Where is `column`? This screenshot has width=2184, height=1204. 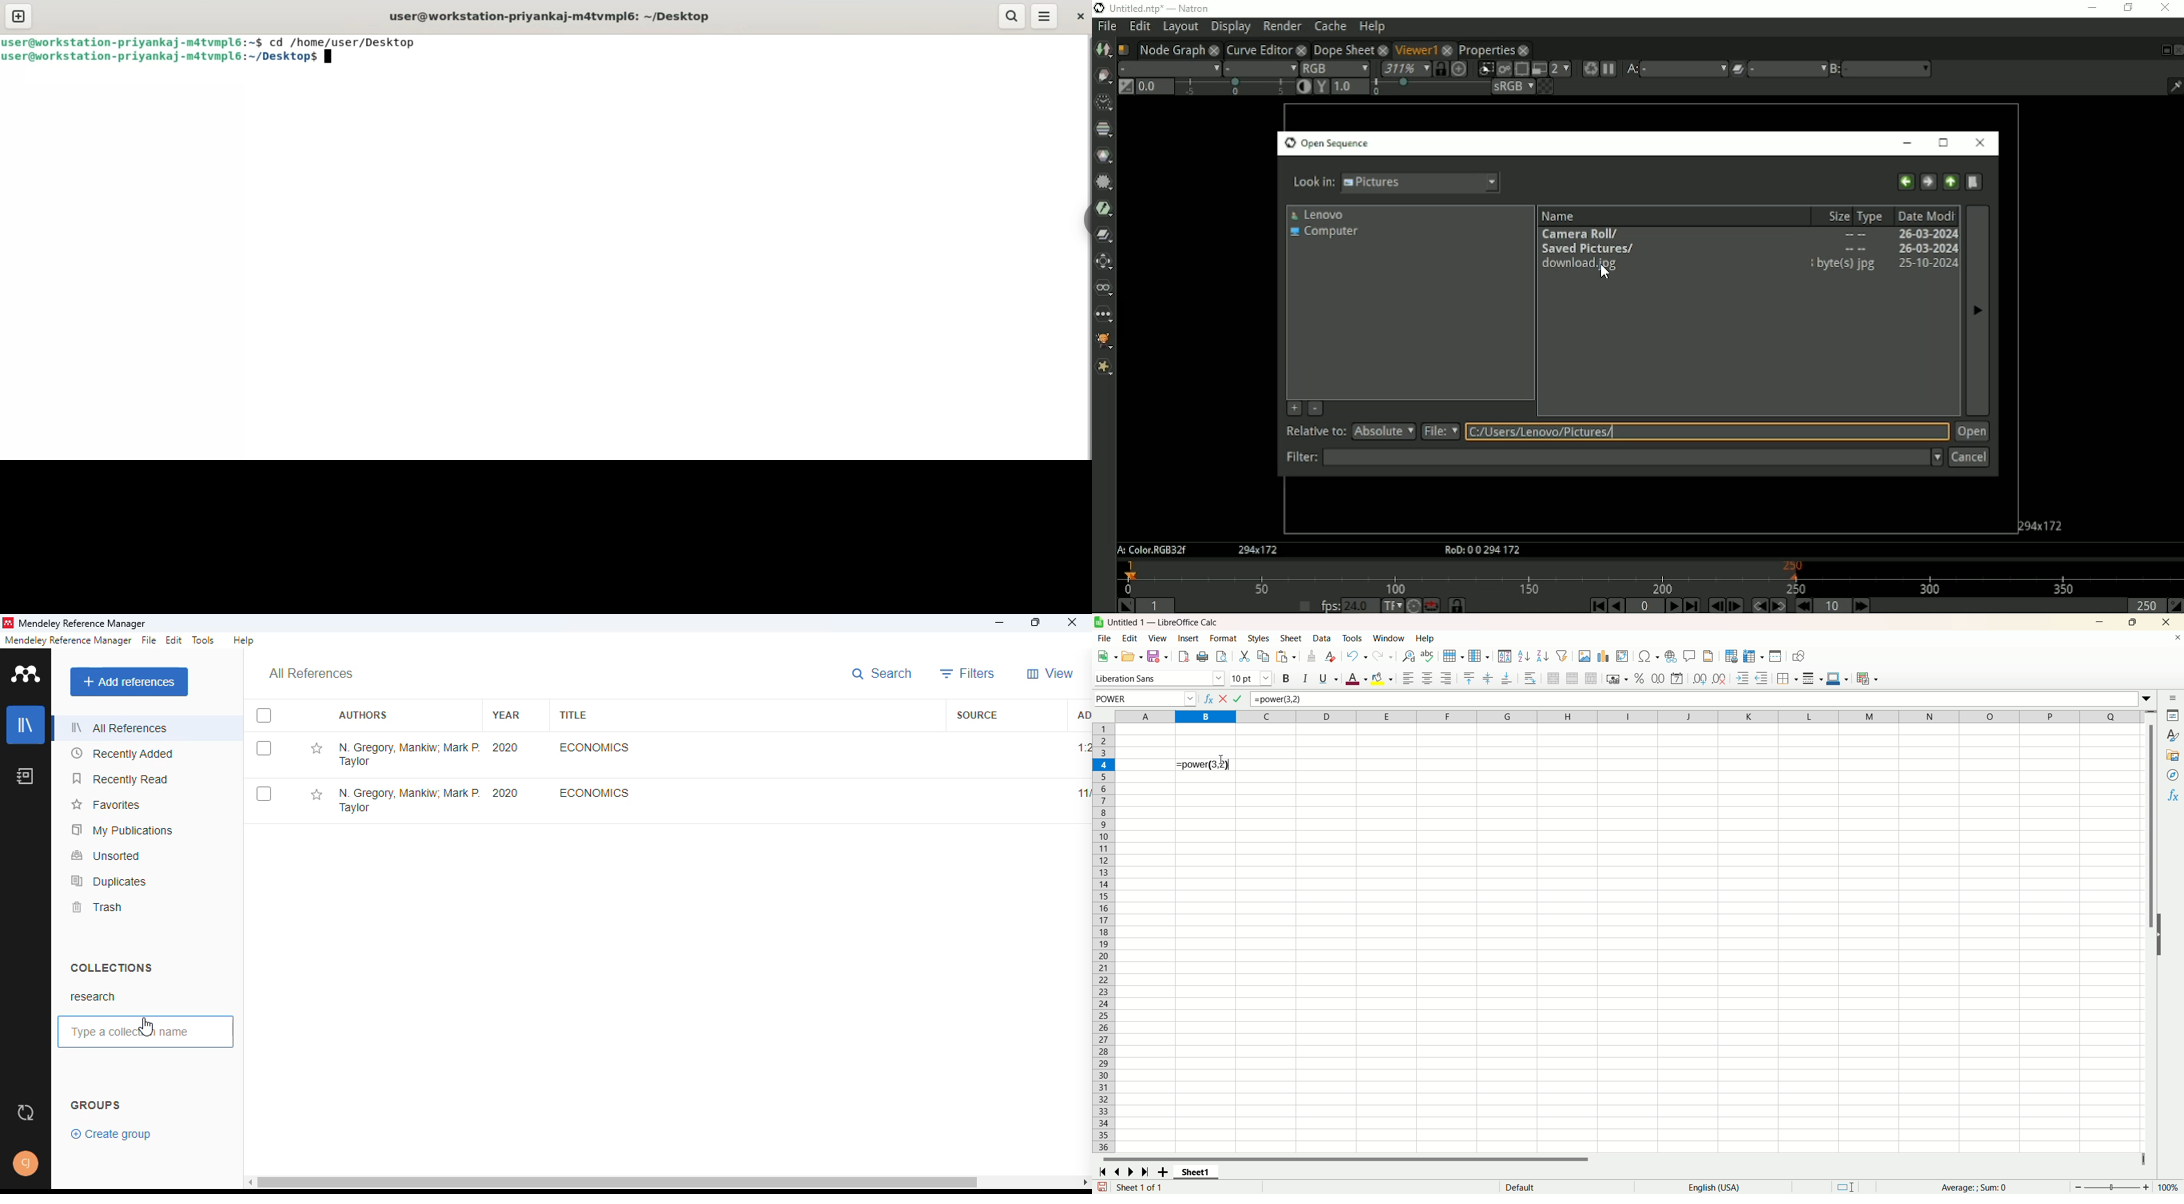 column is located at coordinates (1478, 656).